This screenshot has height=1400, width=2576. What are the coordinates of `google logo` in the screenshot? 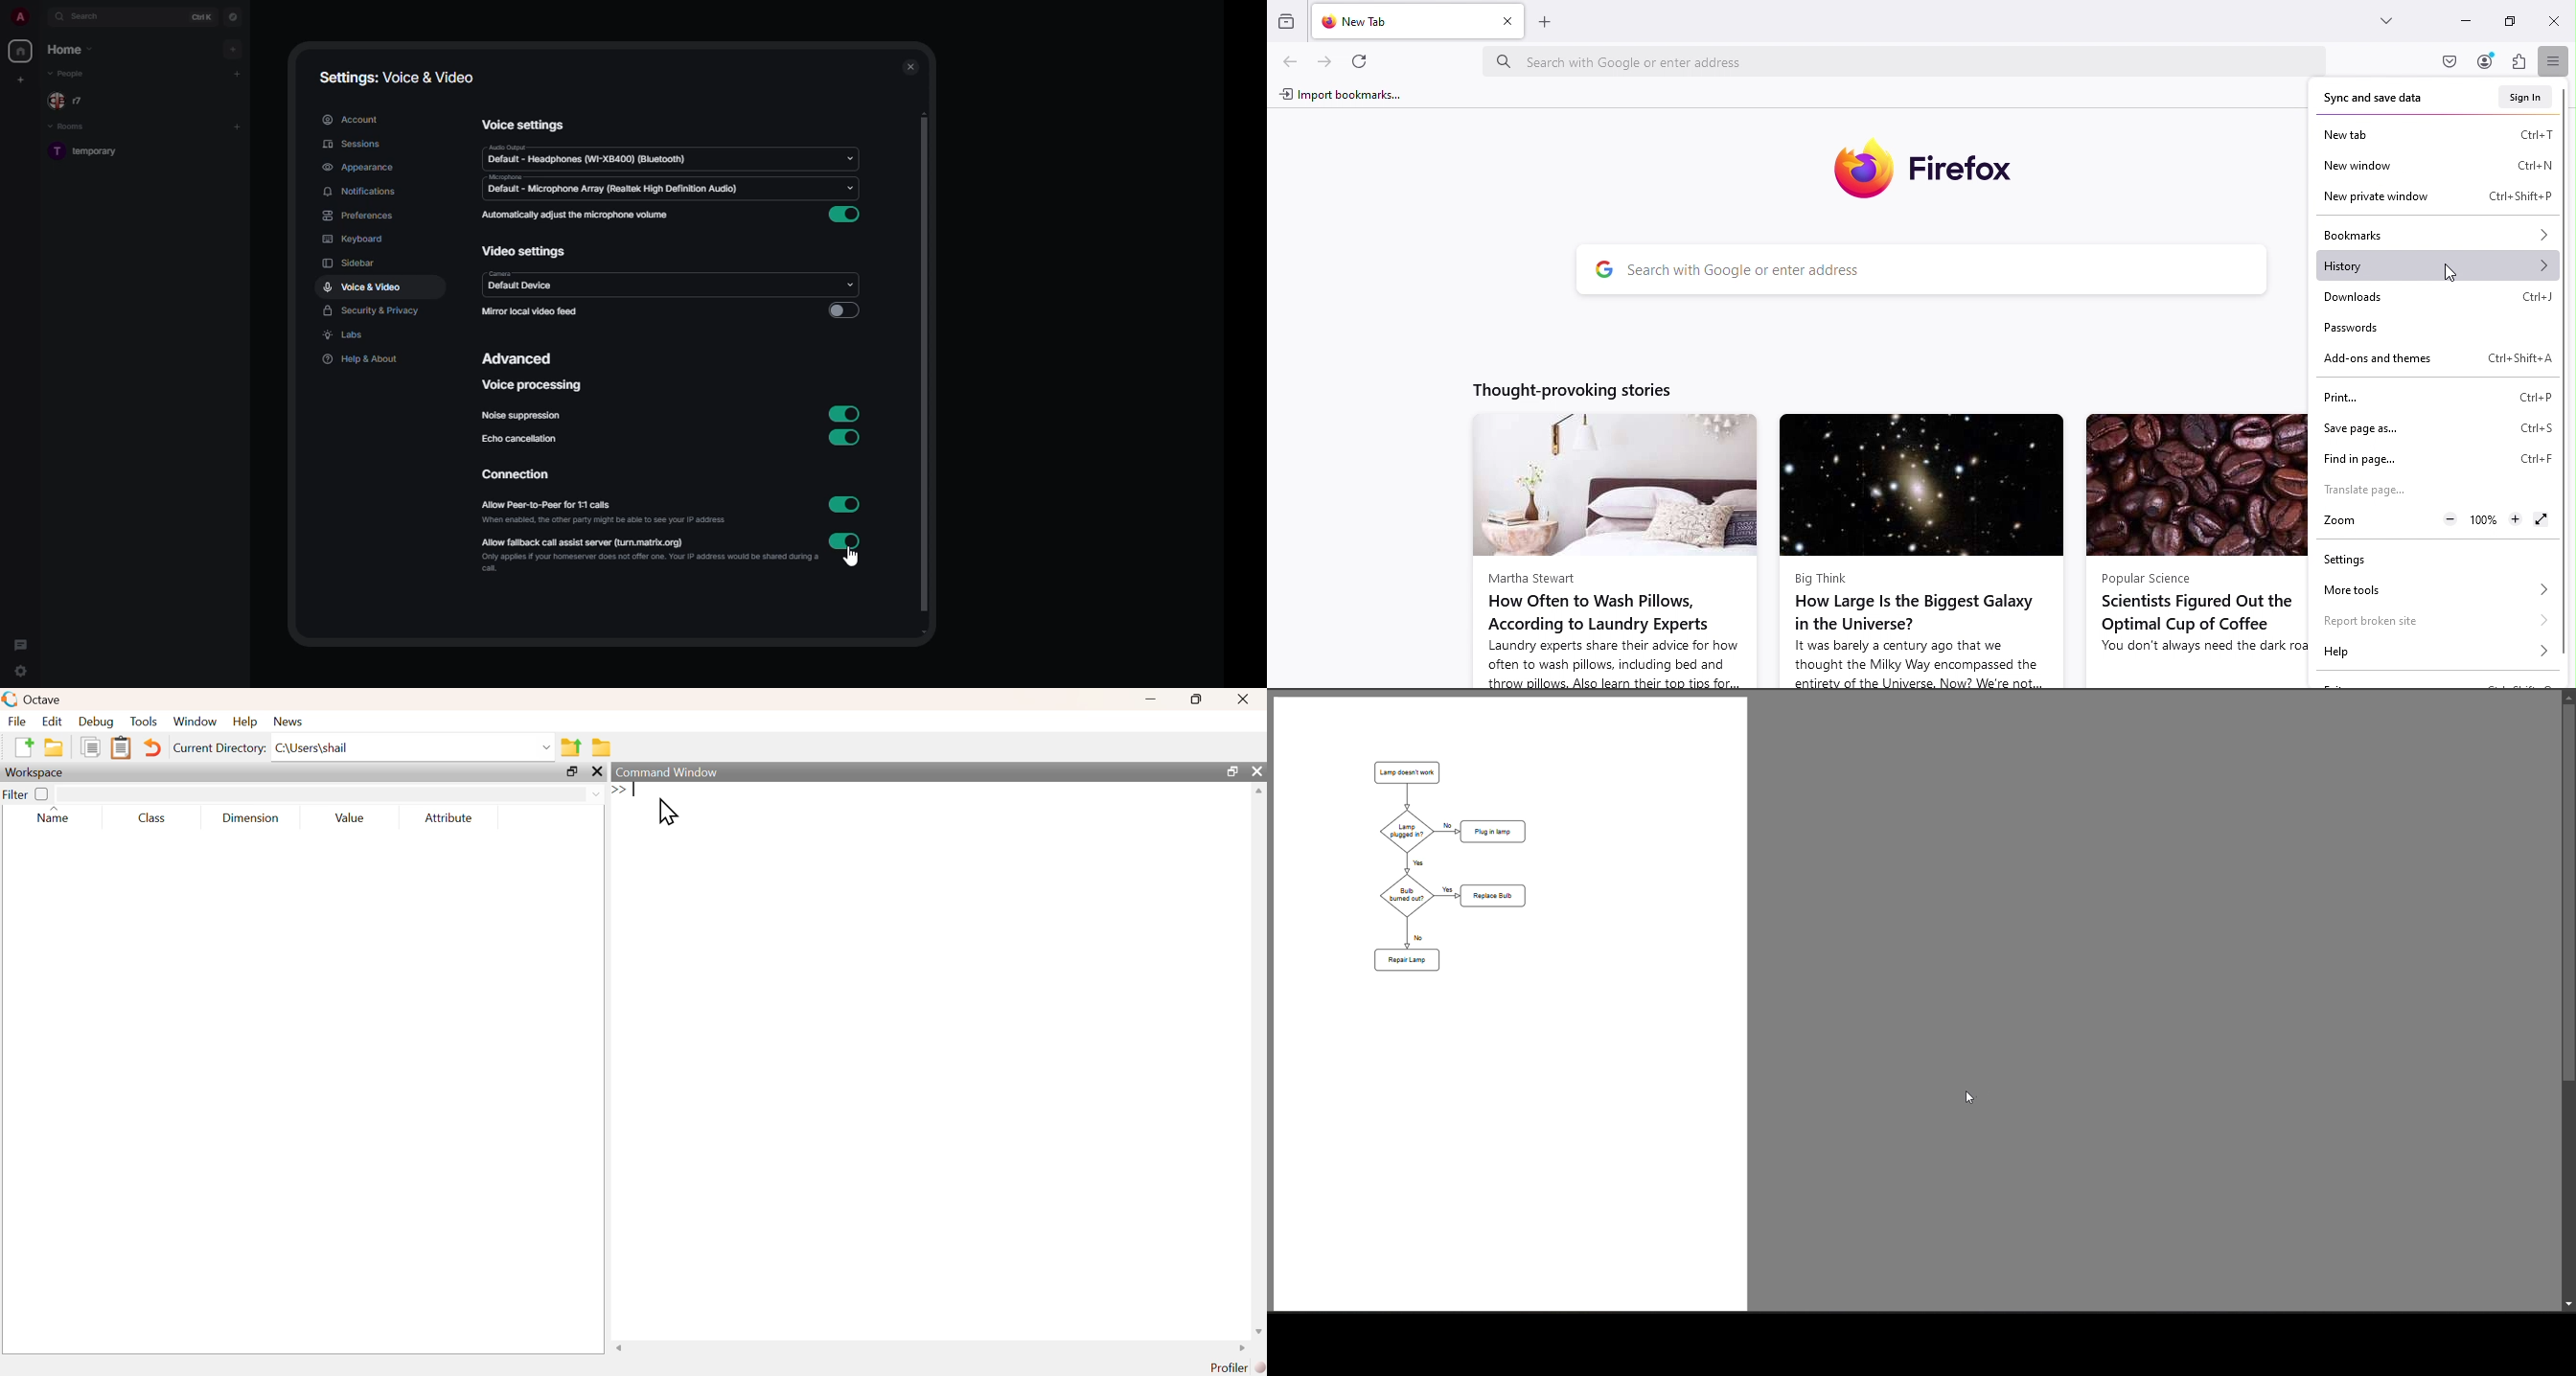 It's located at (1598, 272).